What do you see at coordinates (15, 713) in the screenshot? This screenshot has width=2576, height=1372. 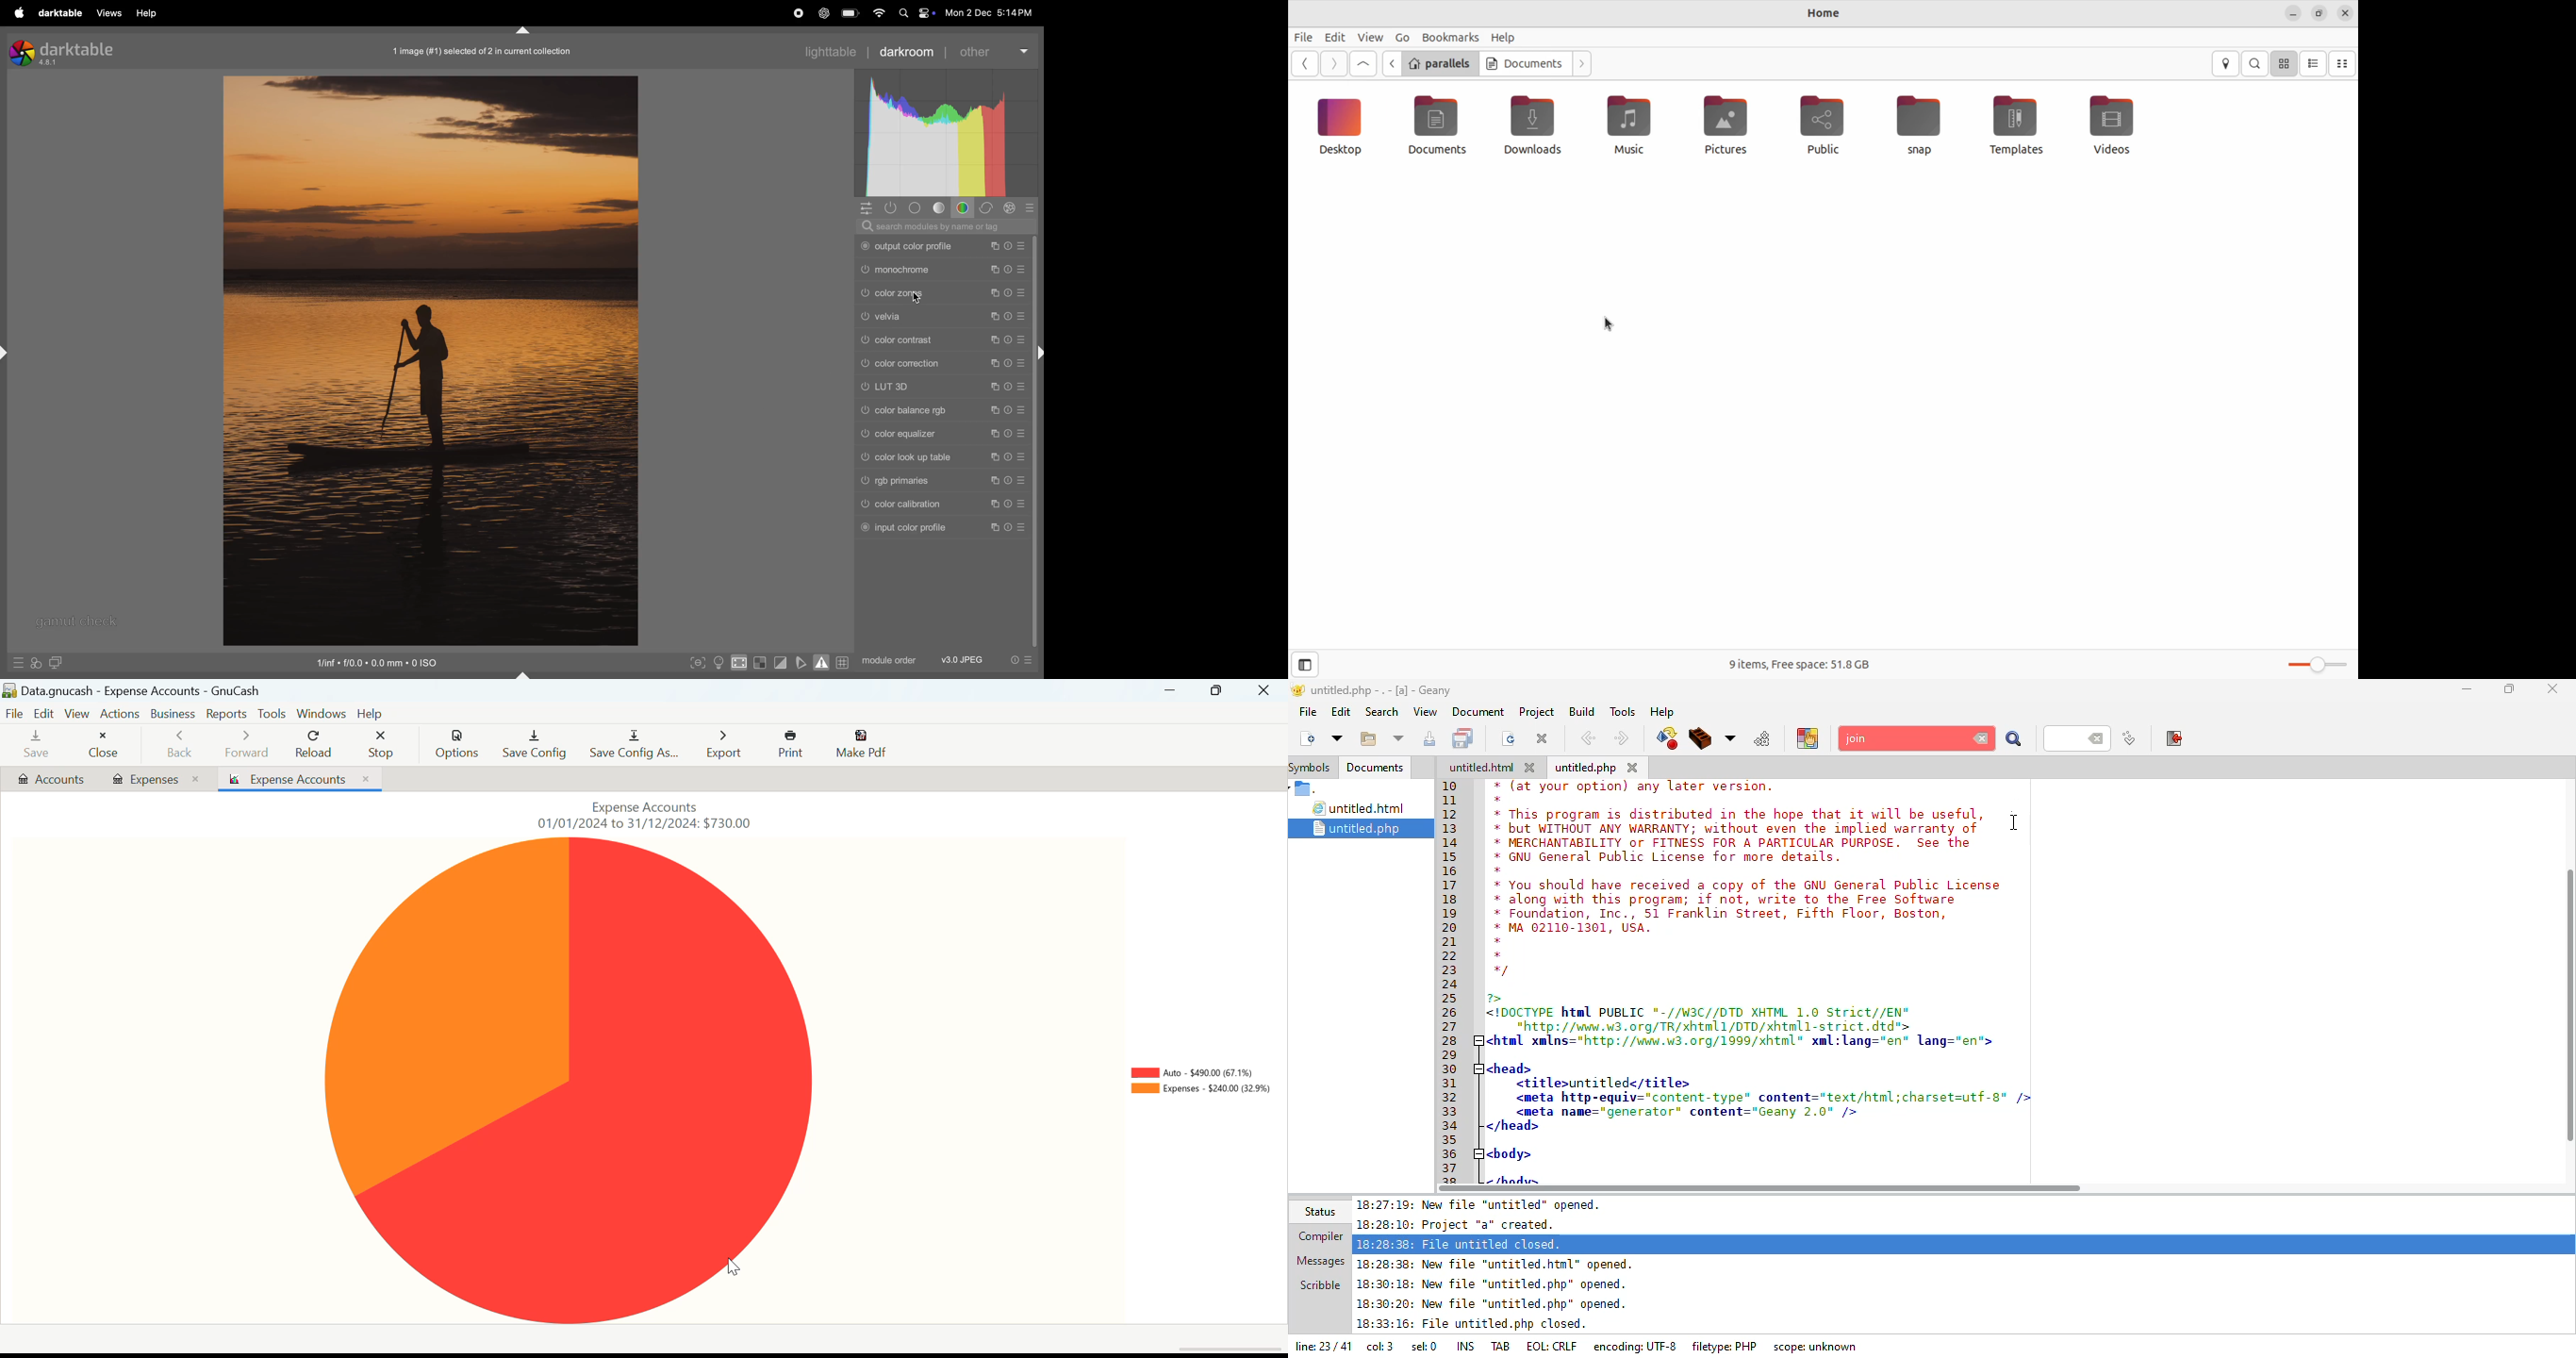 I see `File` at bounding box center [15, 713].